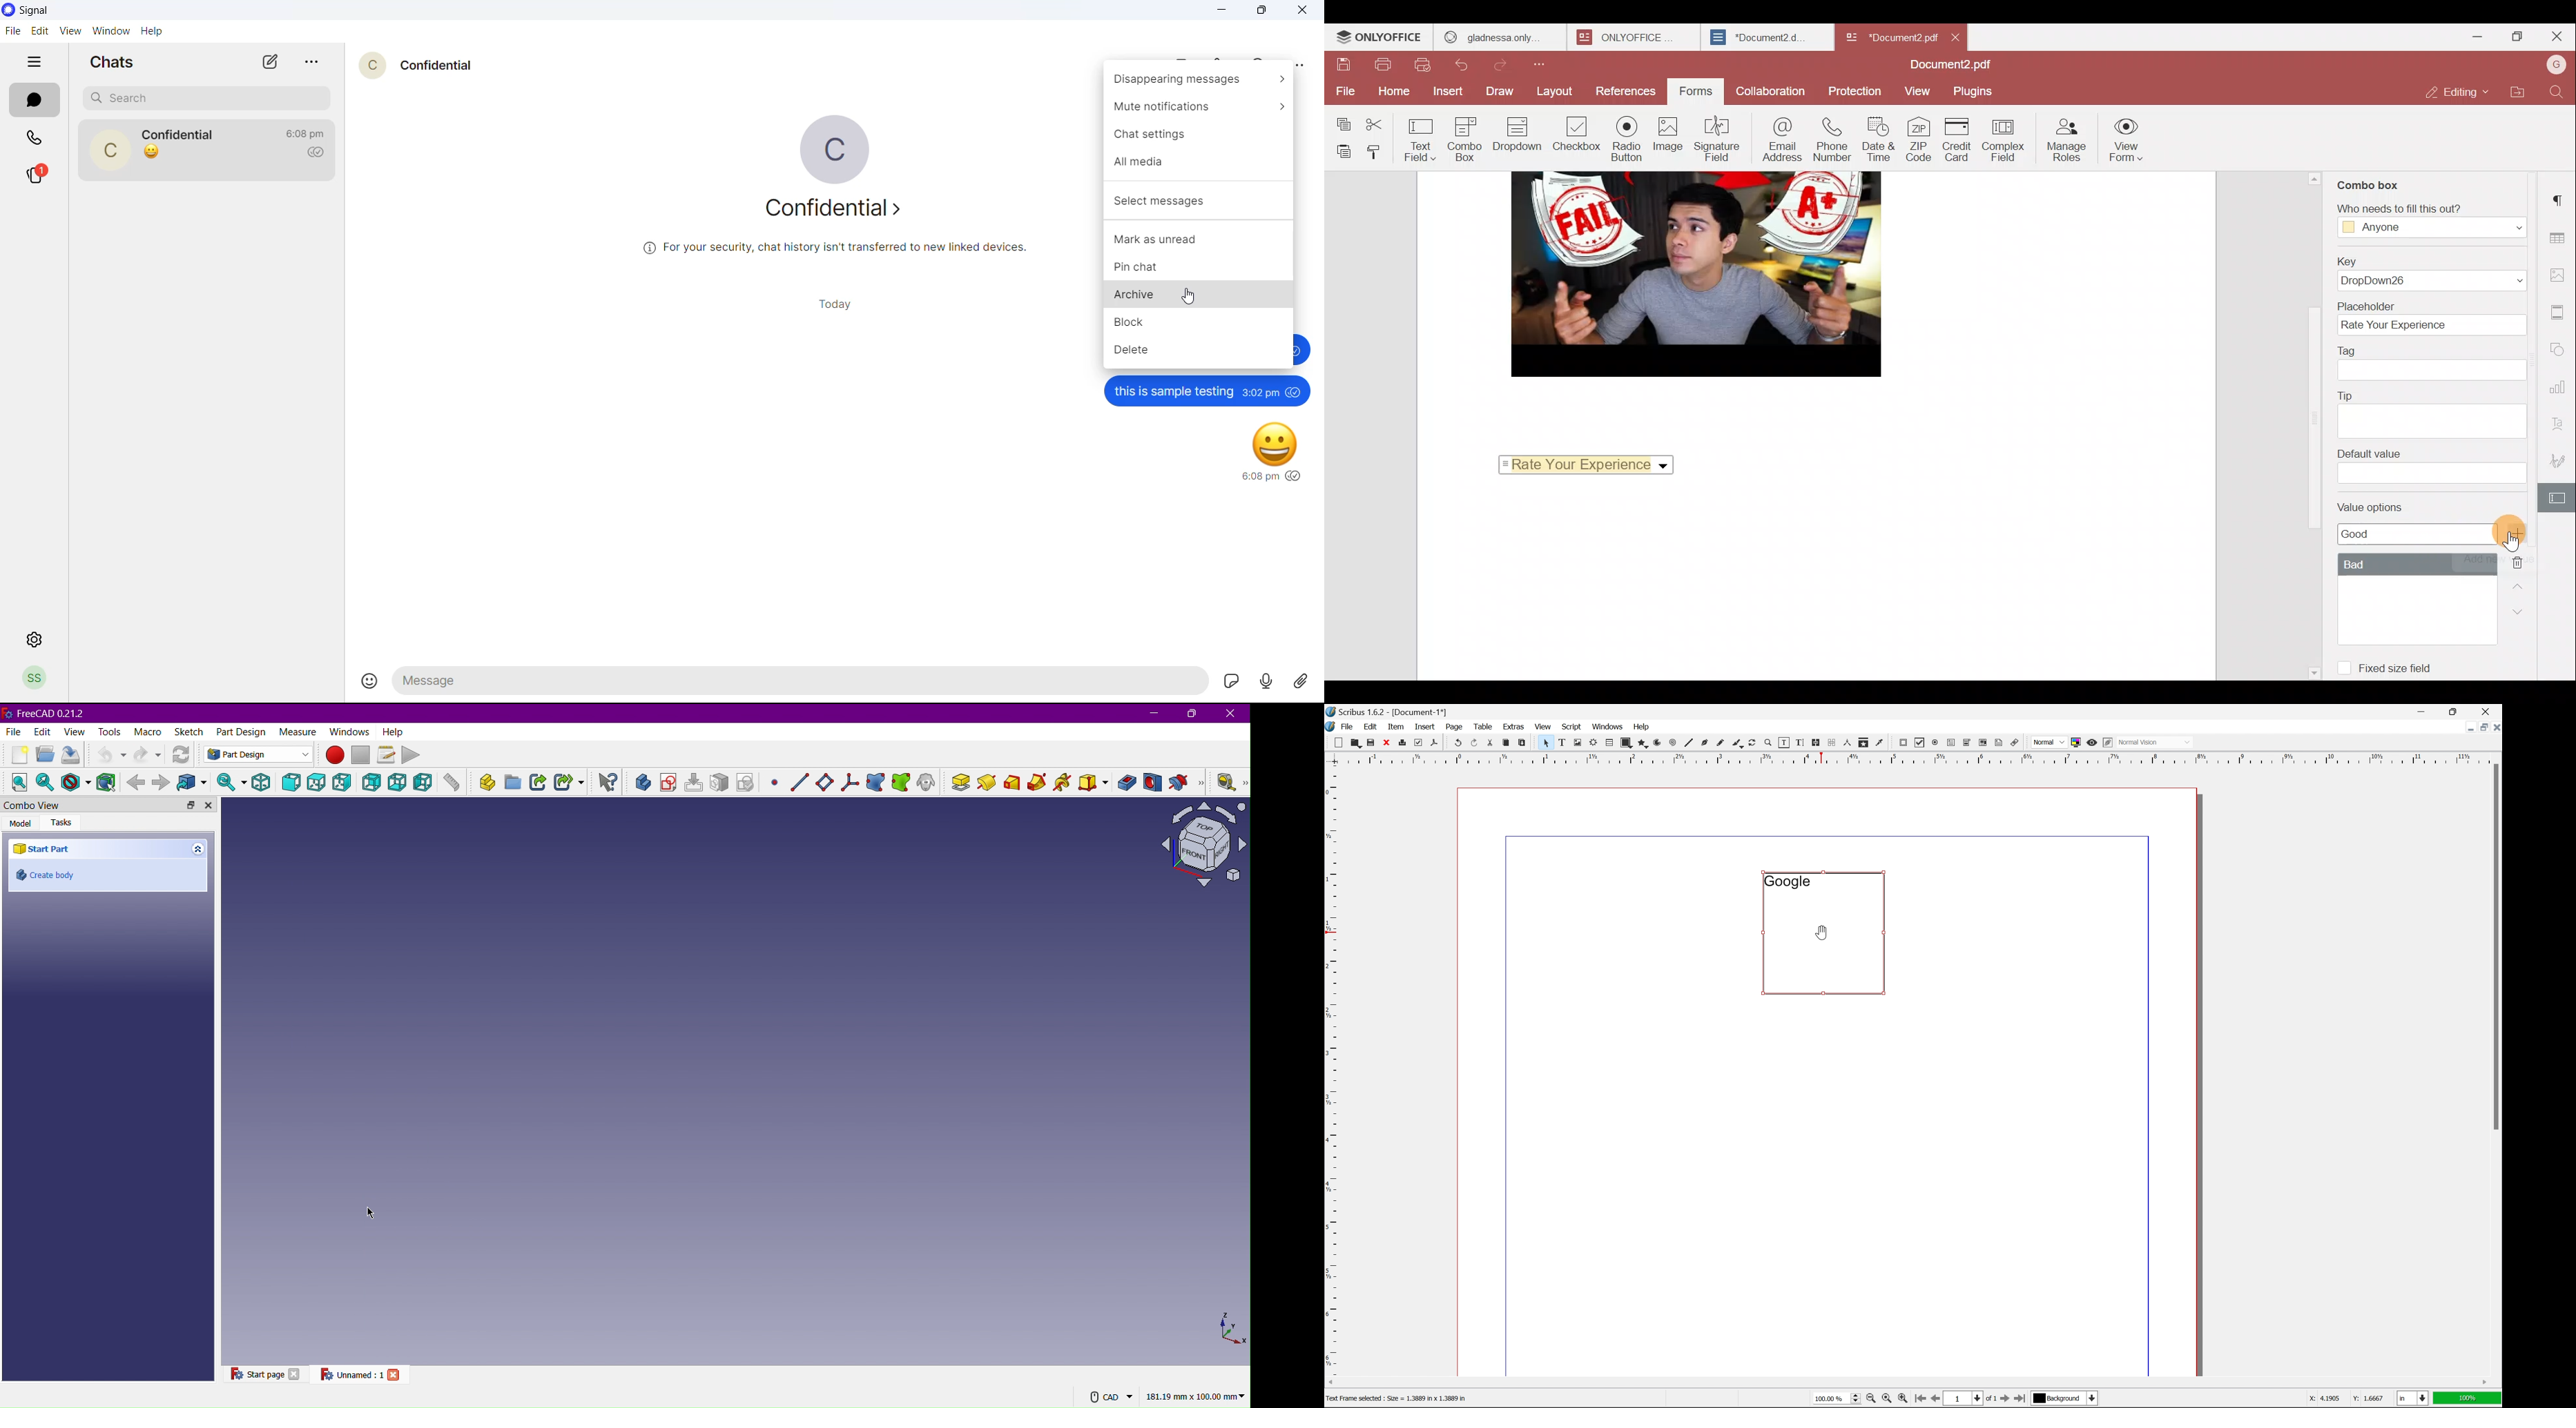 The image size is (2576, 1428). Describe the element at coordinates (798, 685) in the screenshot. I see `message text area` at that location.